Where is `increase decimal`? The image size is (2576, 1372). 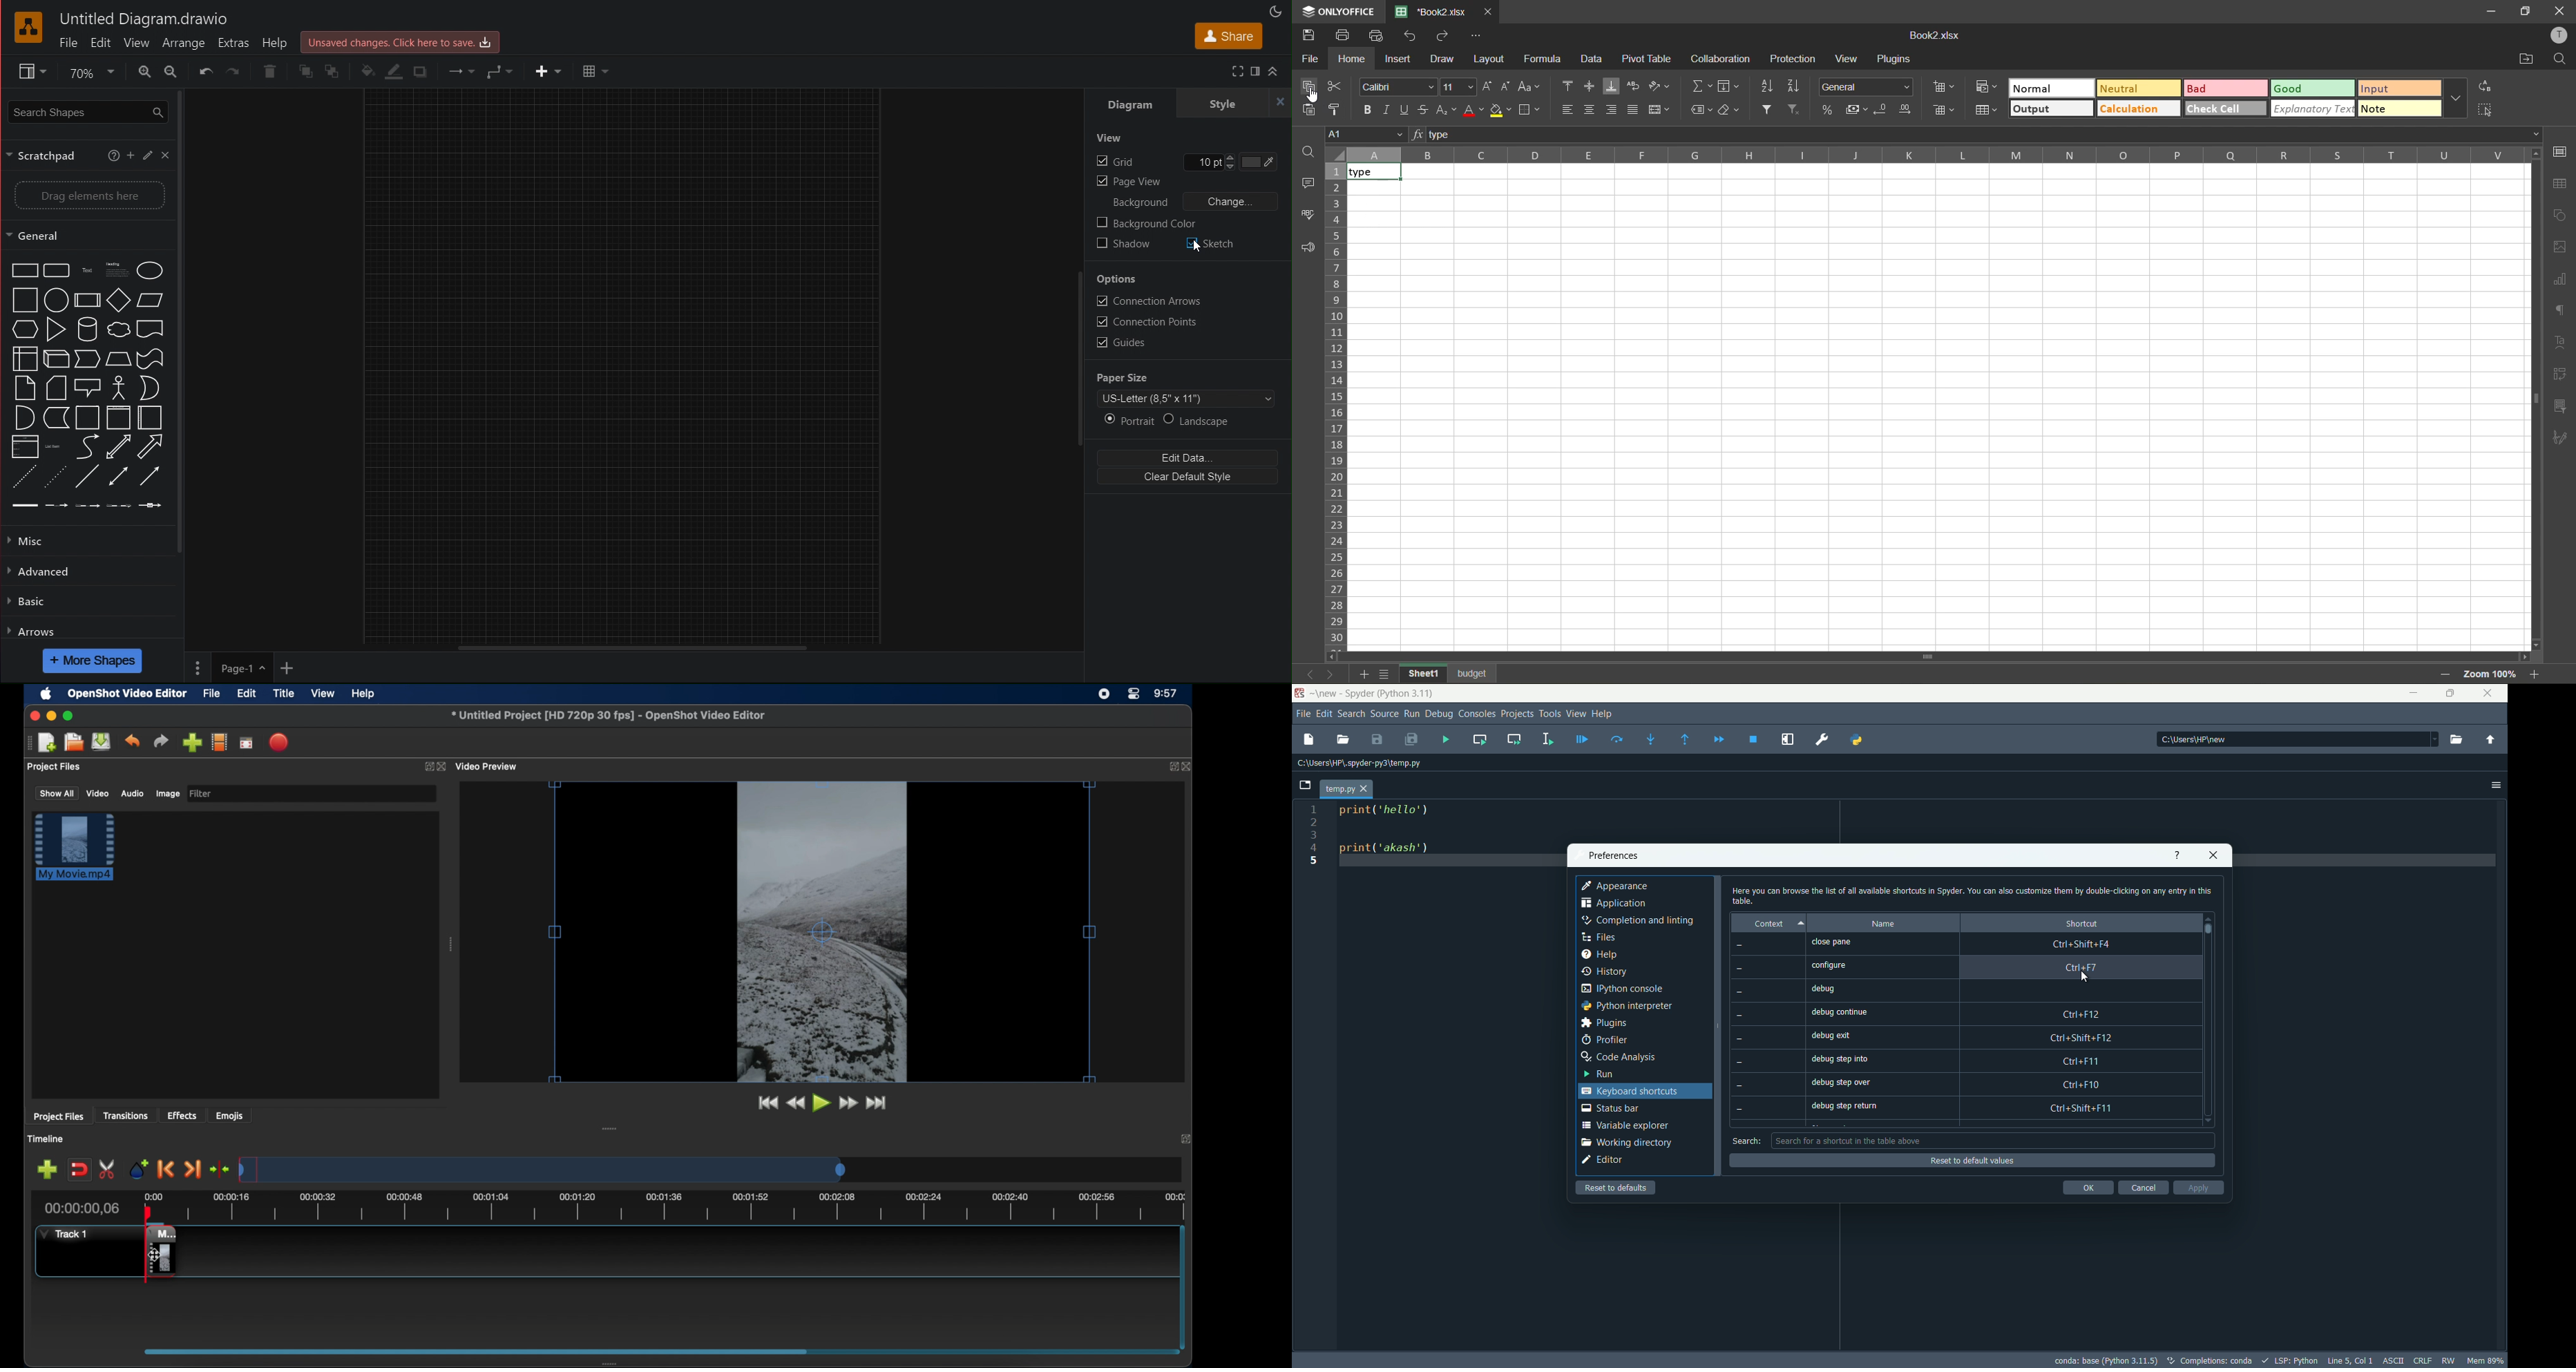
increase decimal is located at coordinates (1906, 109).